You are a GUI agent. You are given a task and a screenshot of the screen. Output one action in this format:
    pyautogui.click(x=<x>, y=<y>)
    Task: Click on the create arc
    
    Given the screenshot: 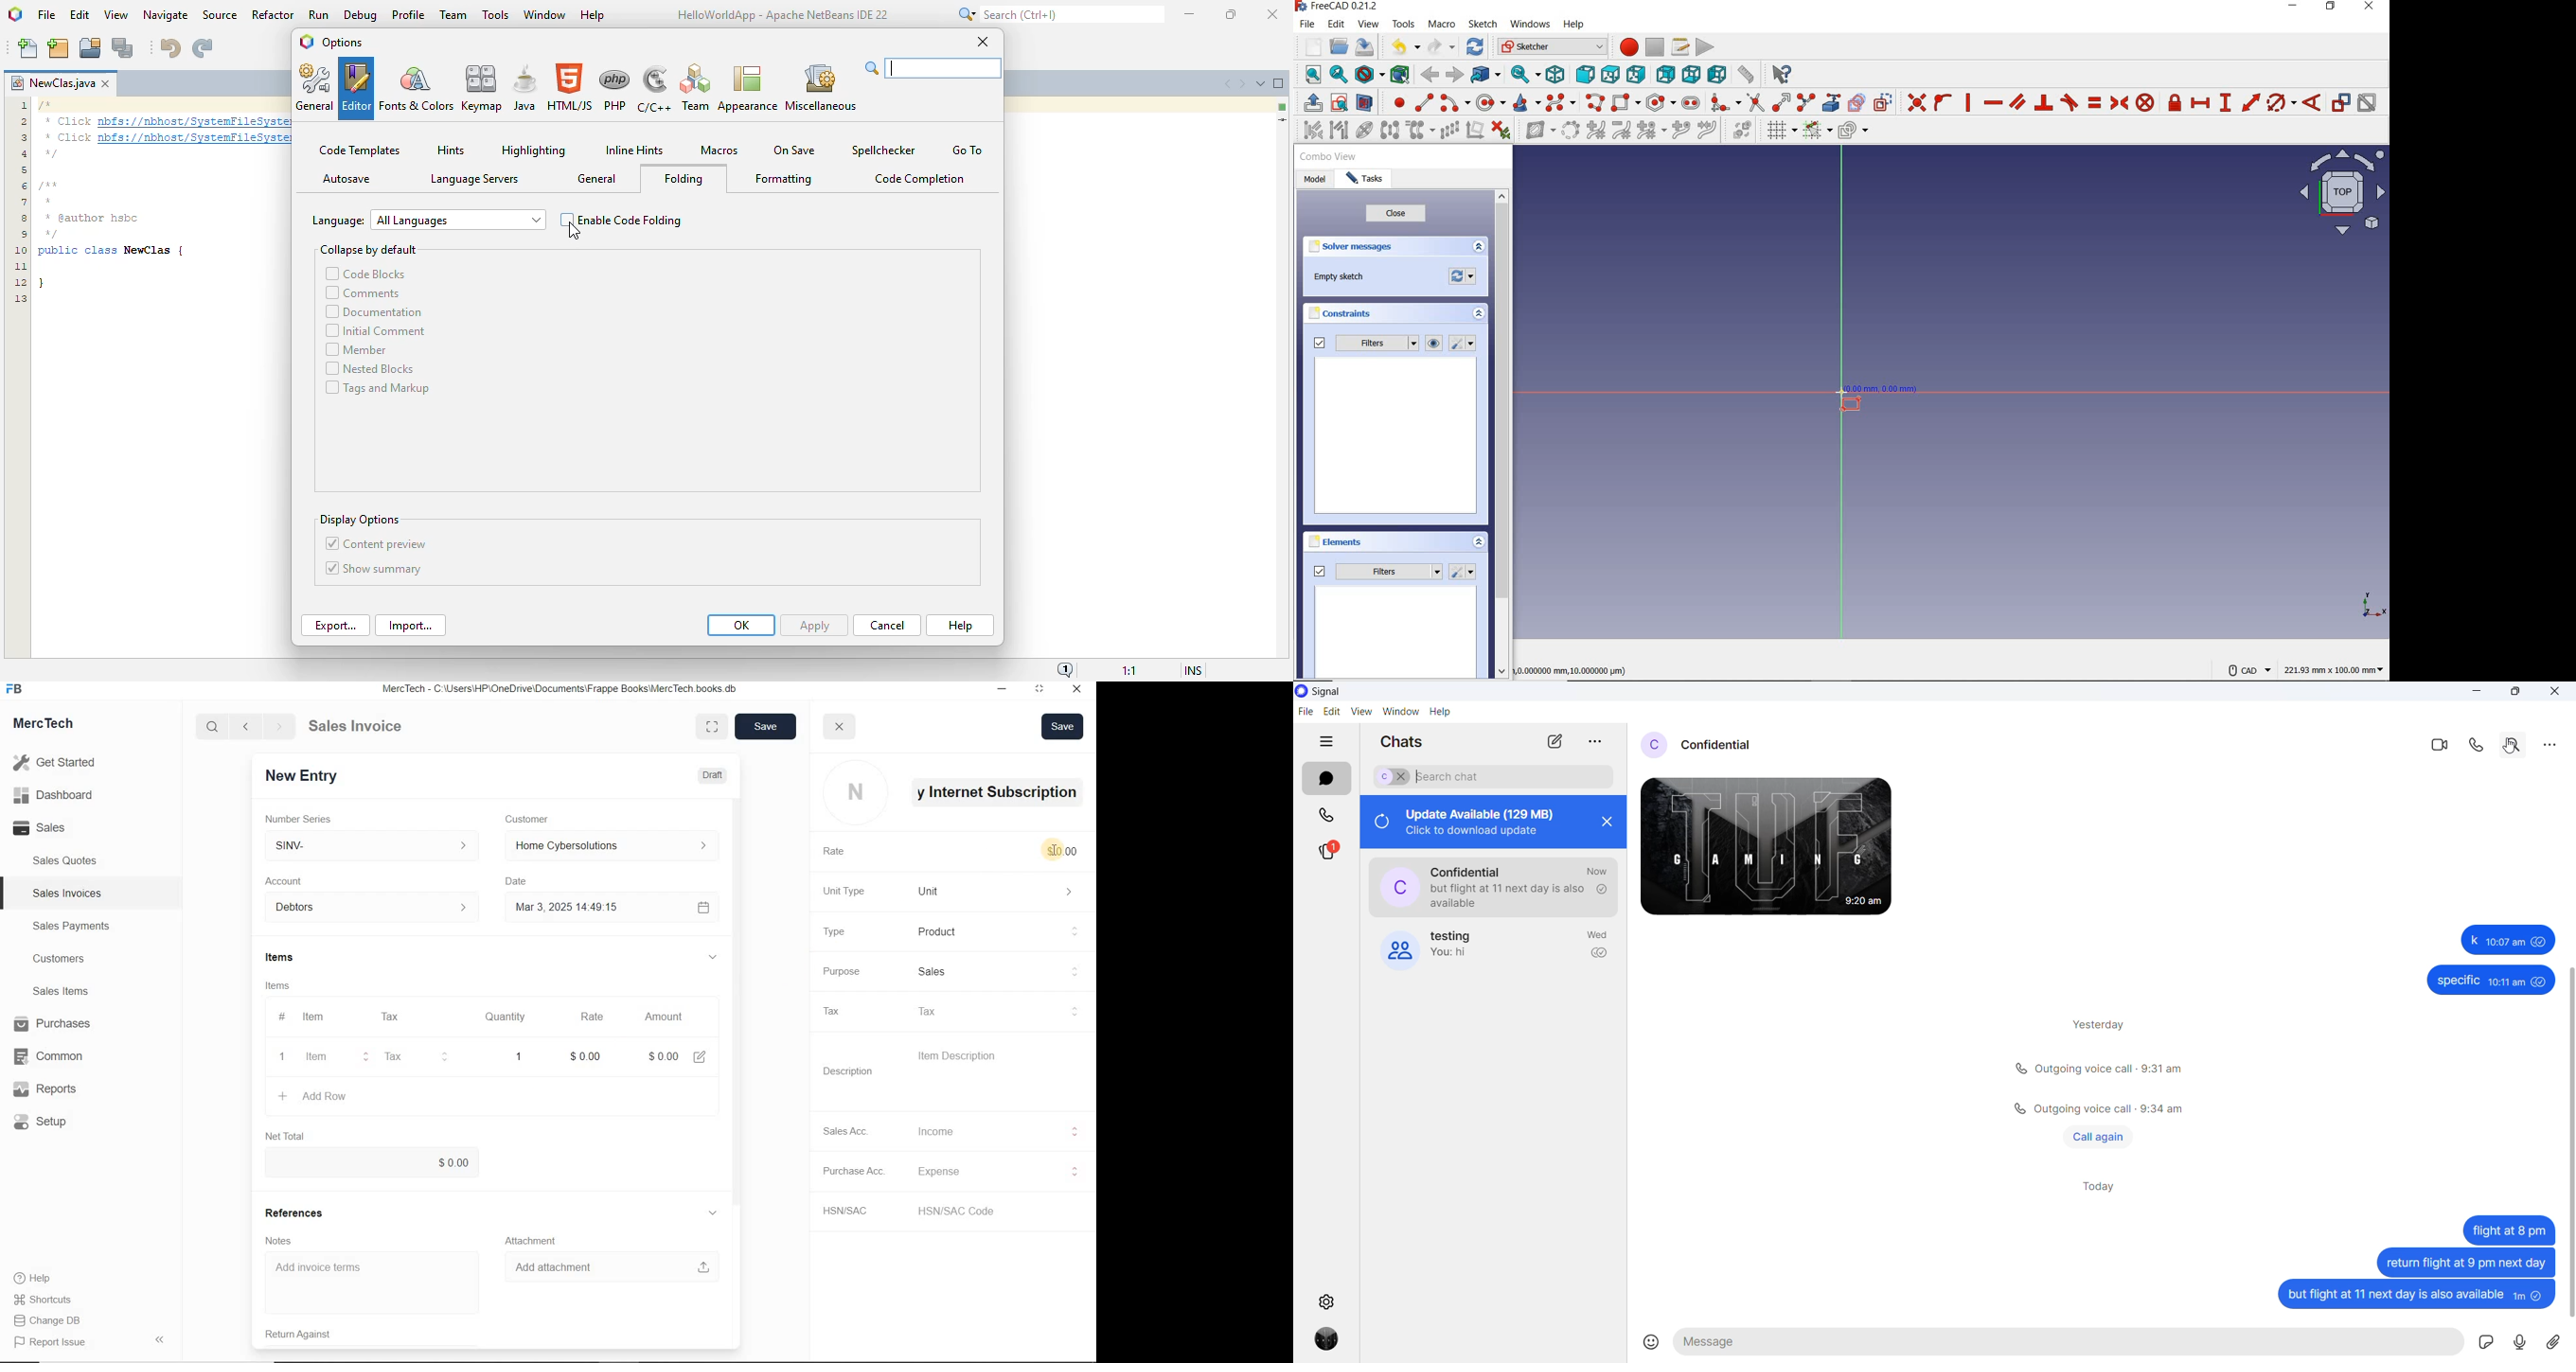 What is the action you would take?
    pyautogui.click(x=1454, y=102)
    